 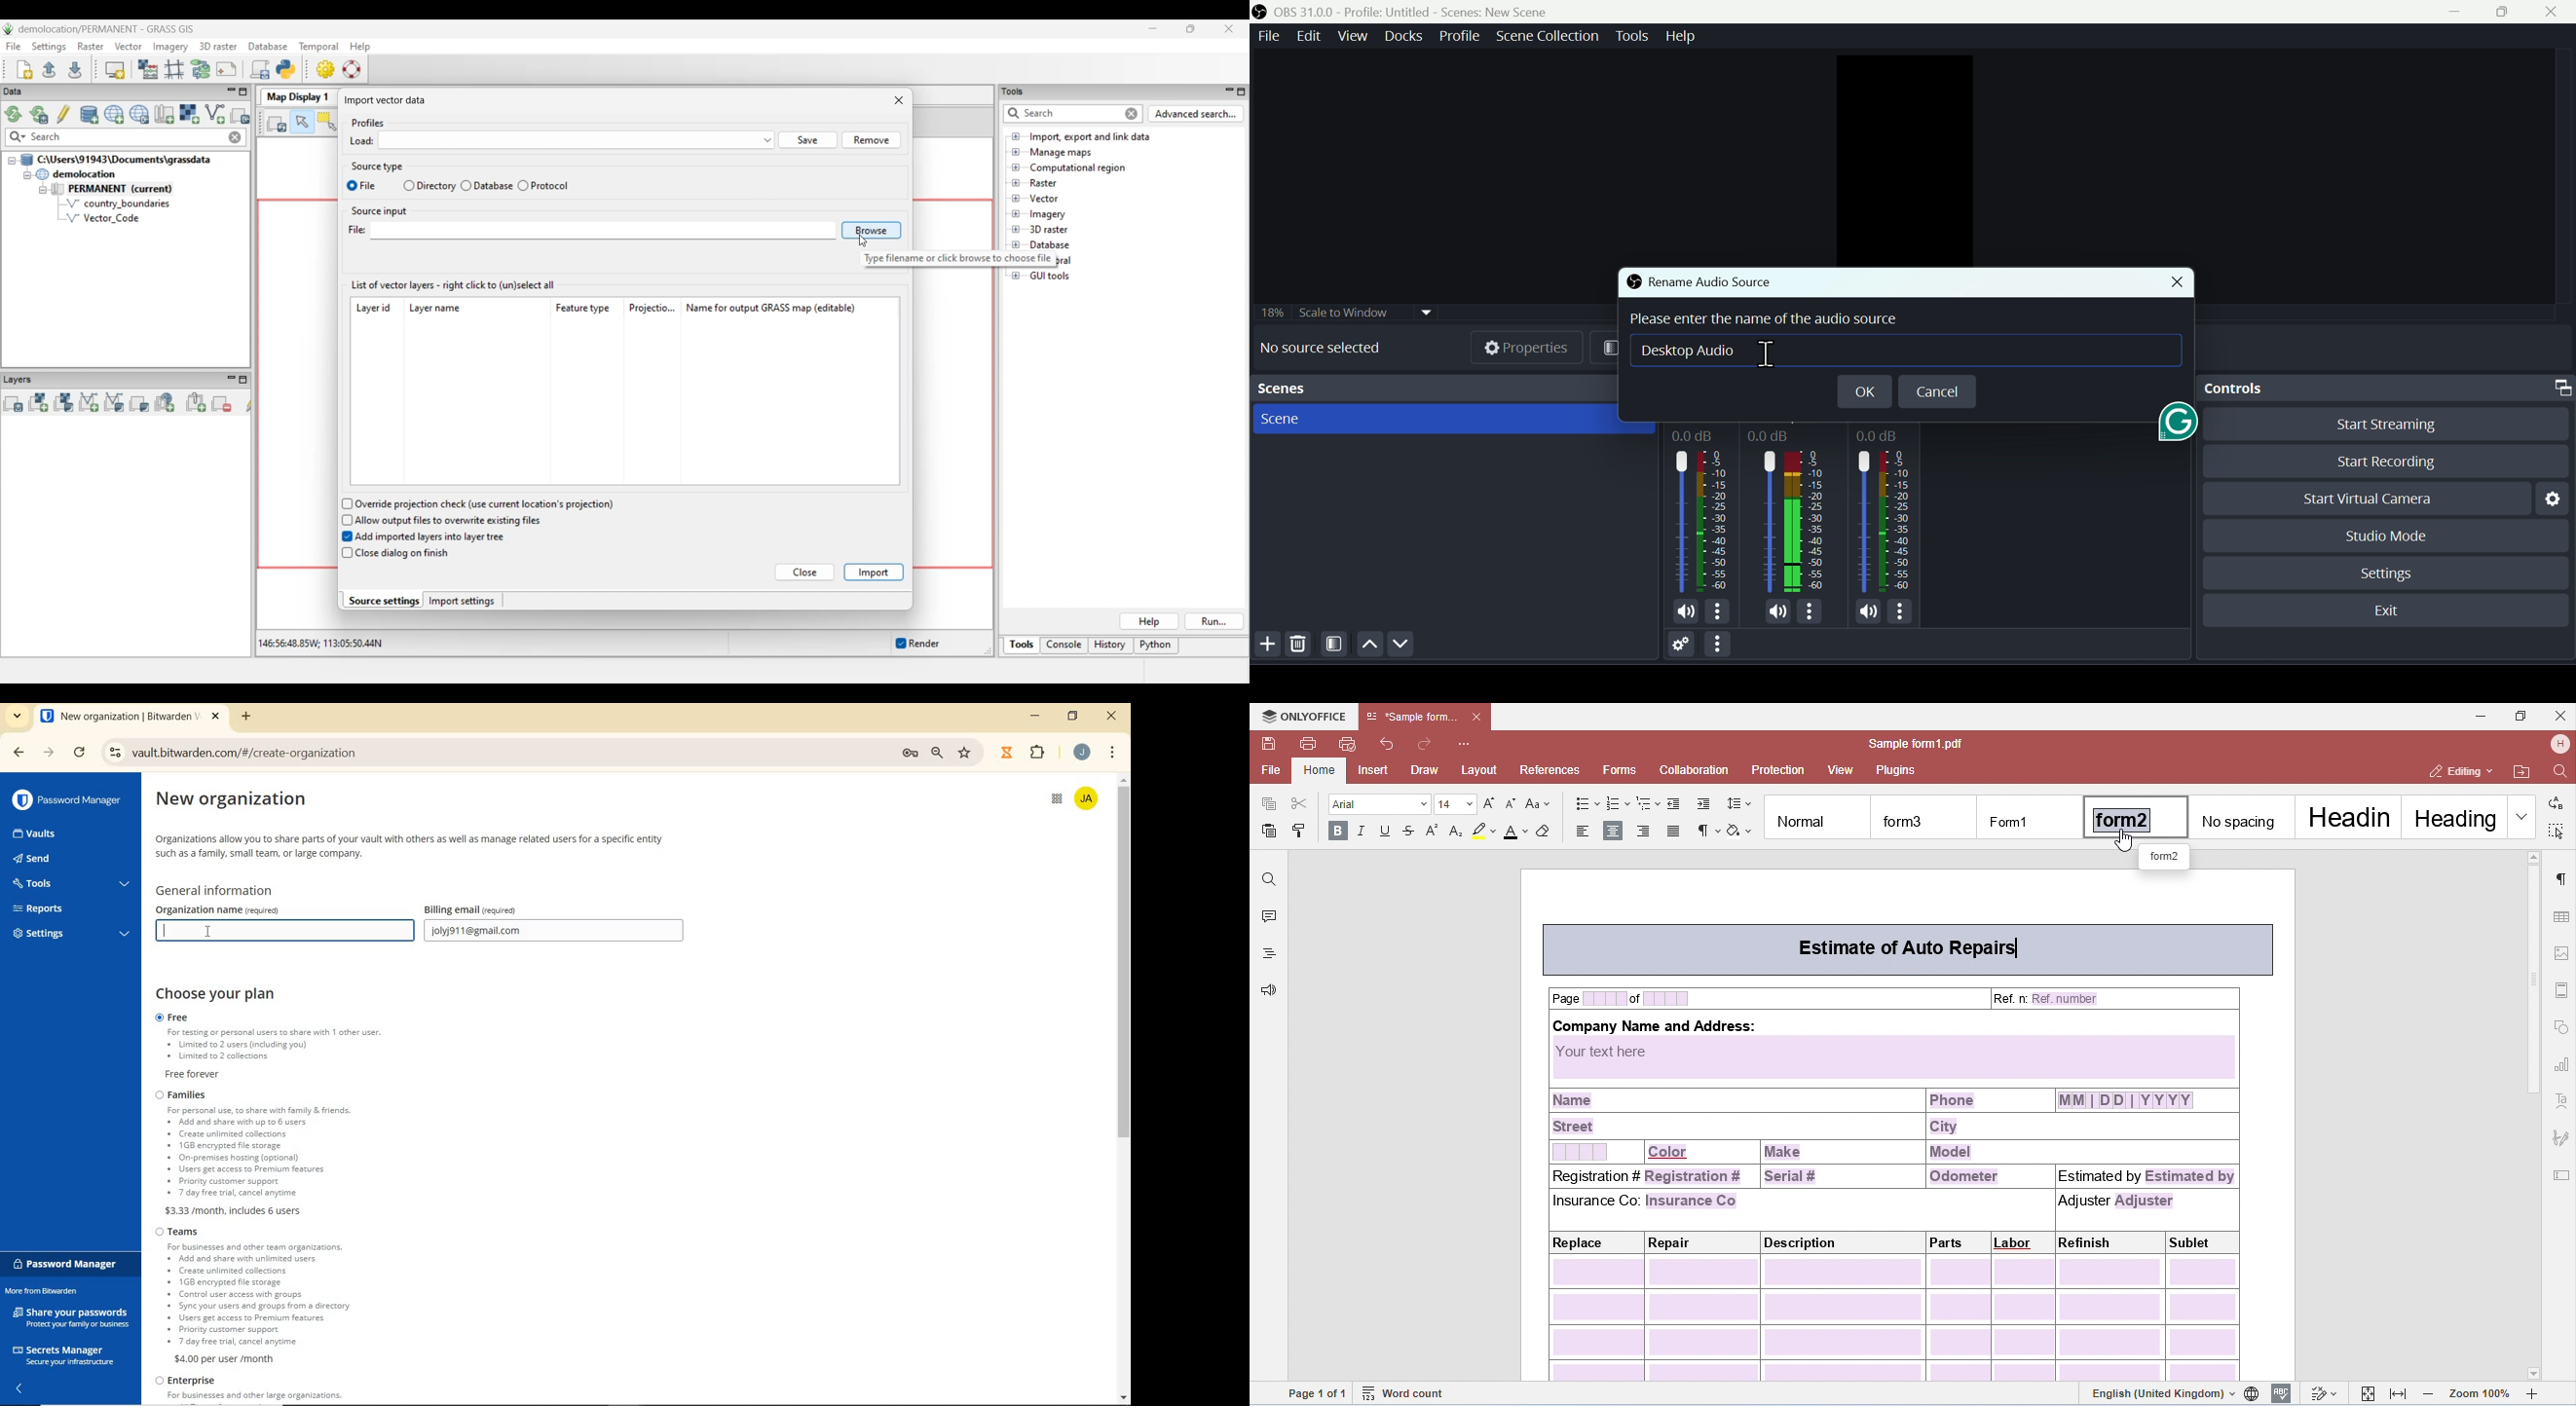 I want to click on Start virtual camera, so click(x=2367, y=497).